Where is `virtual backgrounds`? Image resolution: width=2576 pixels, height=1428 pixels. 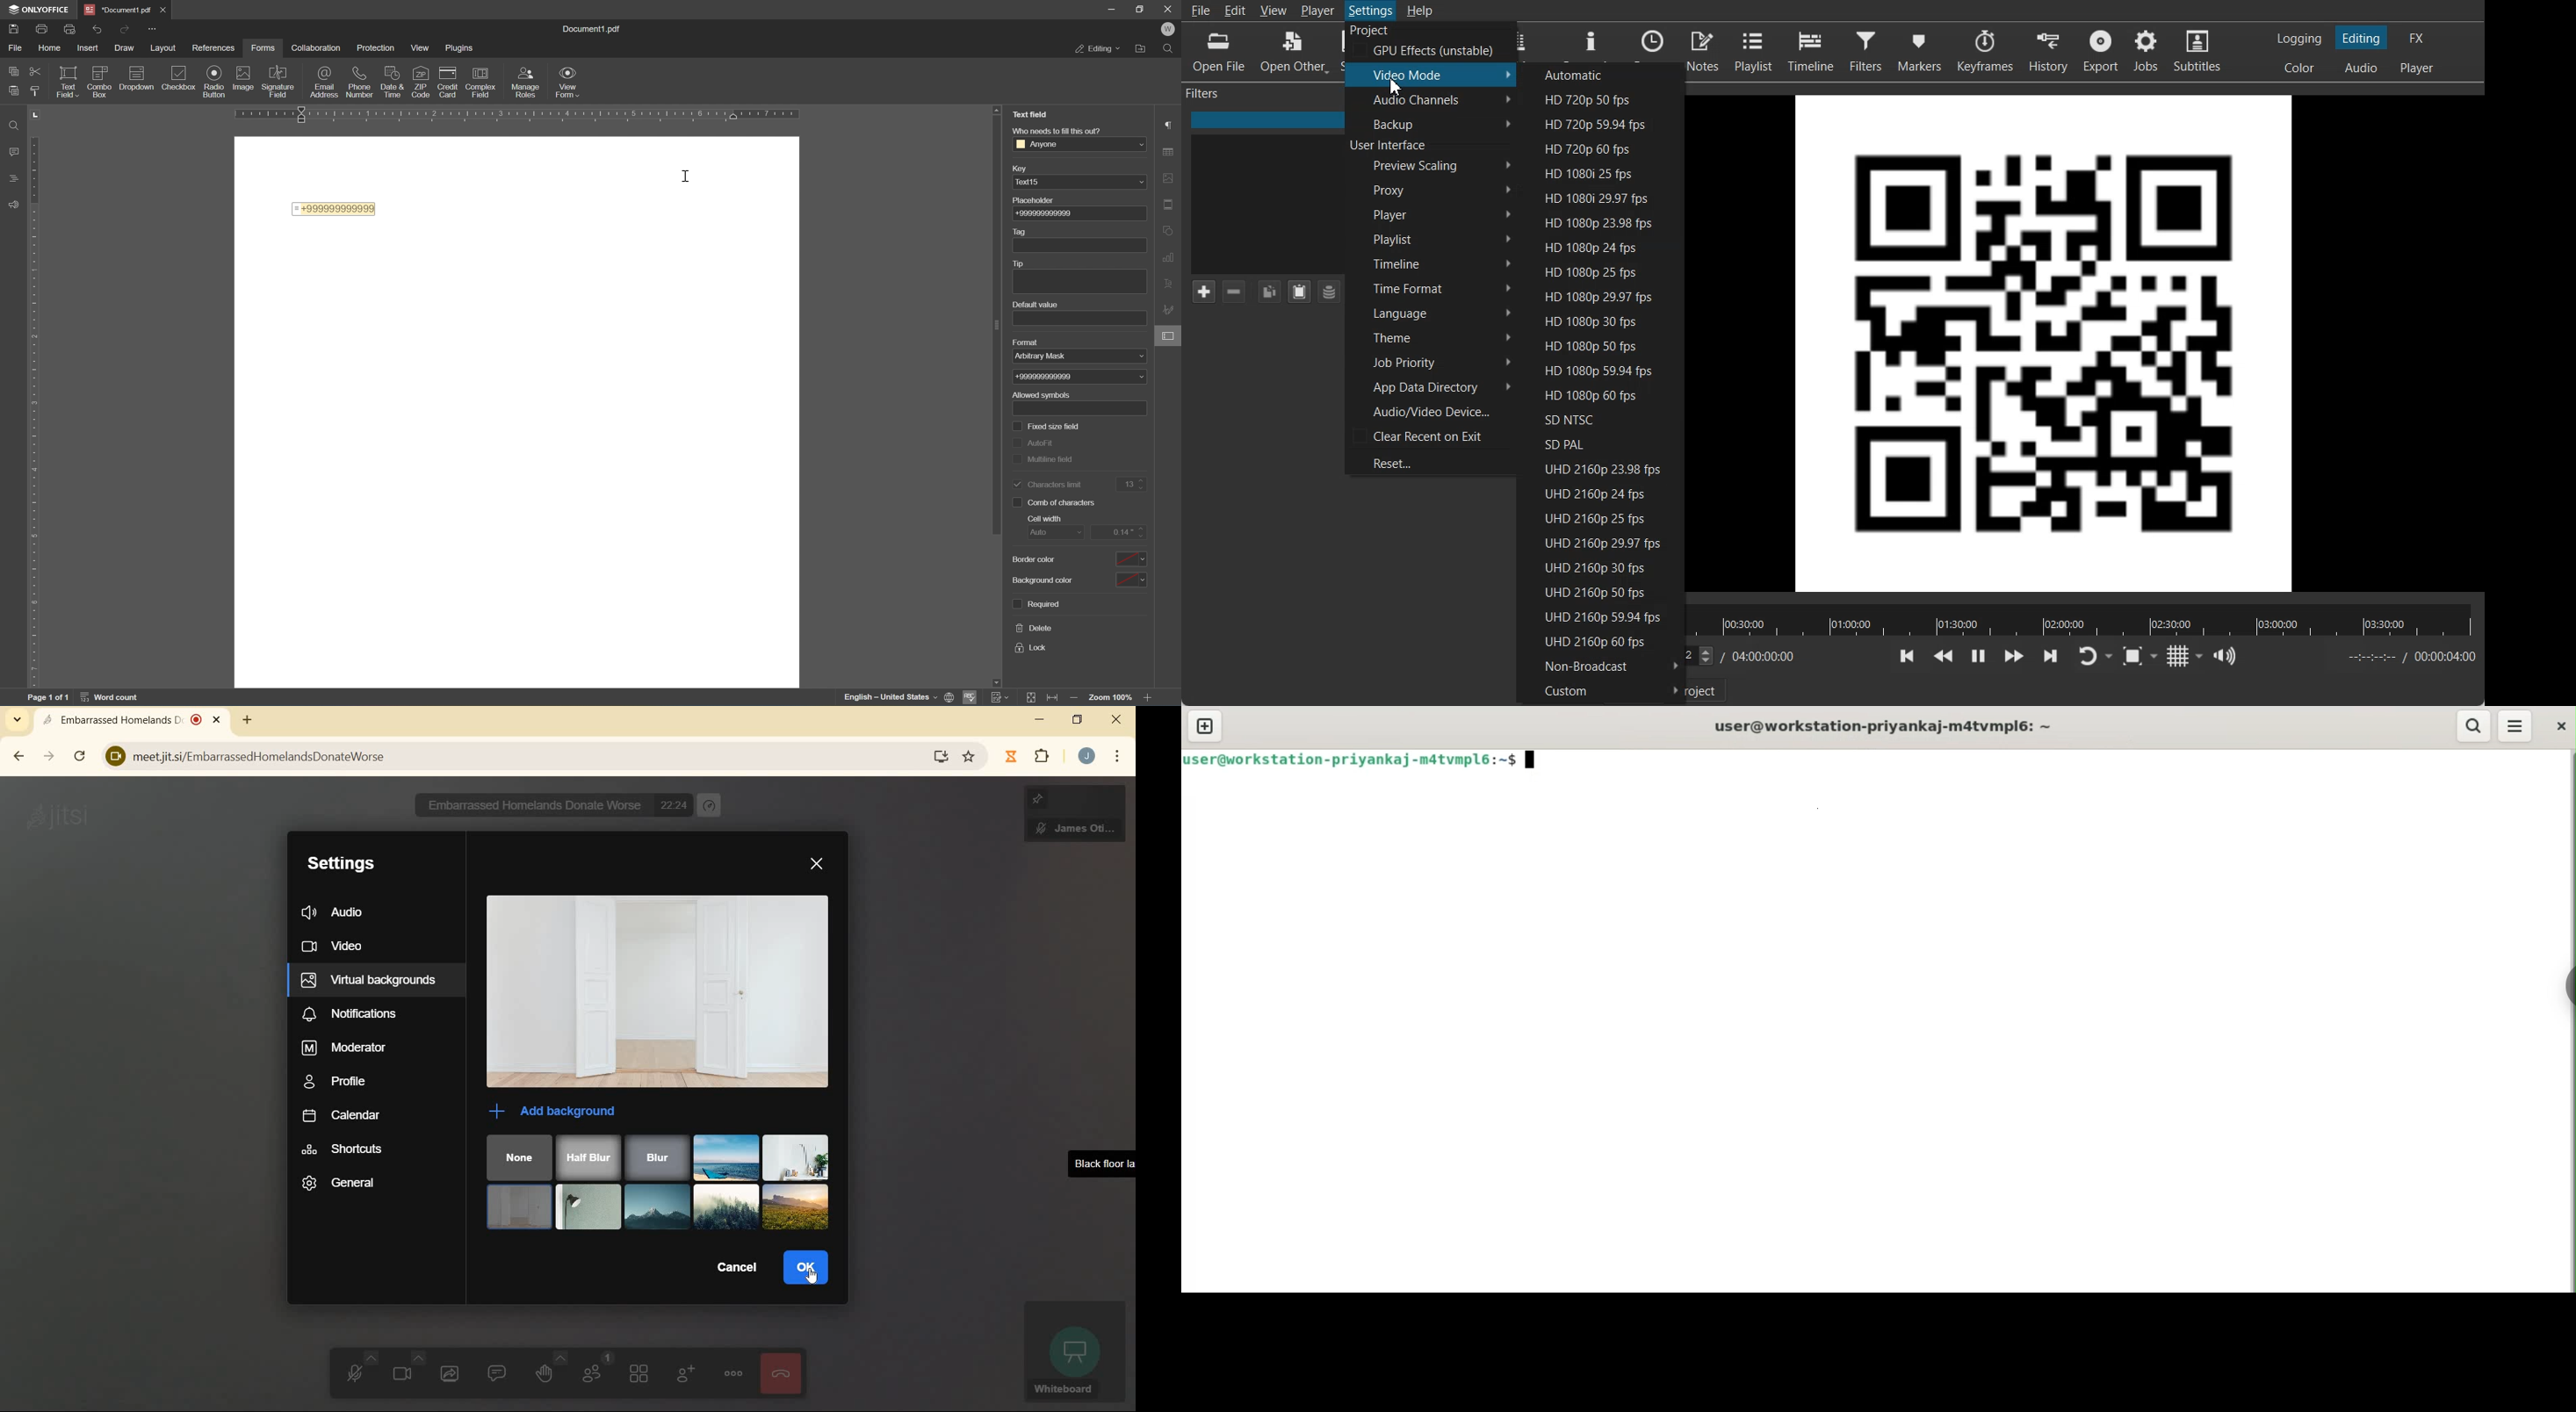 virtual backgrounds is located at coordinates (371, 979).